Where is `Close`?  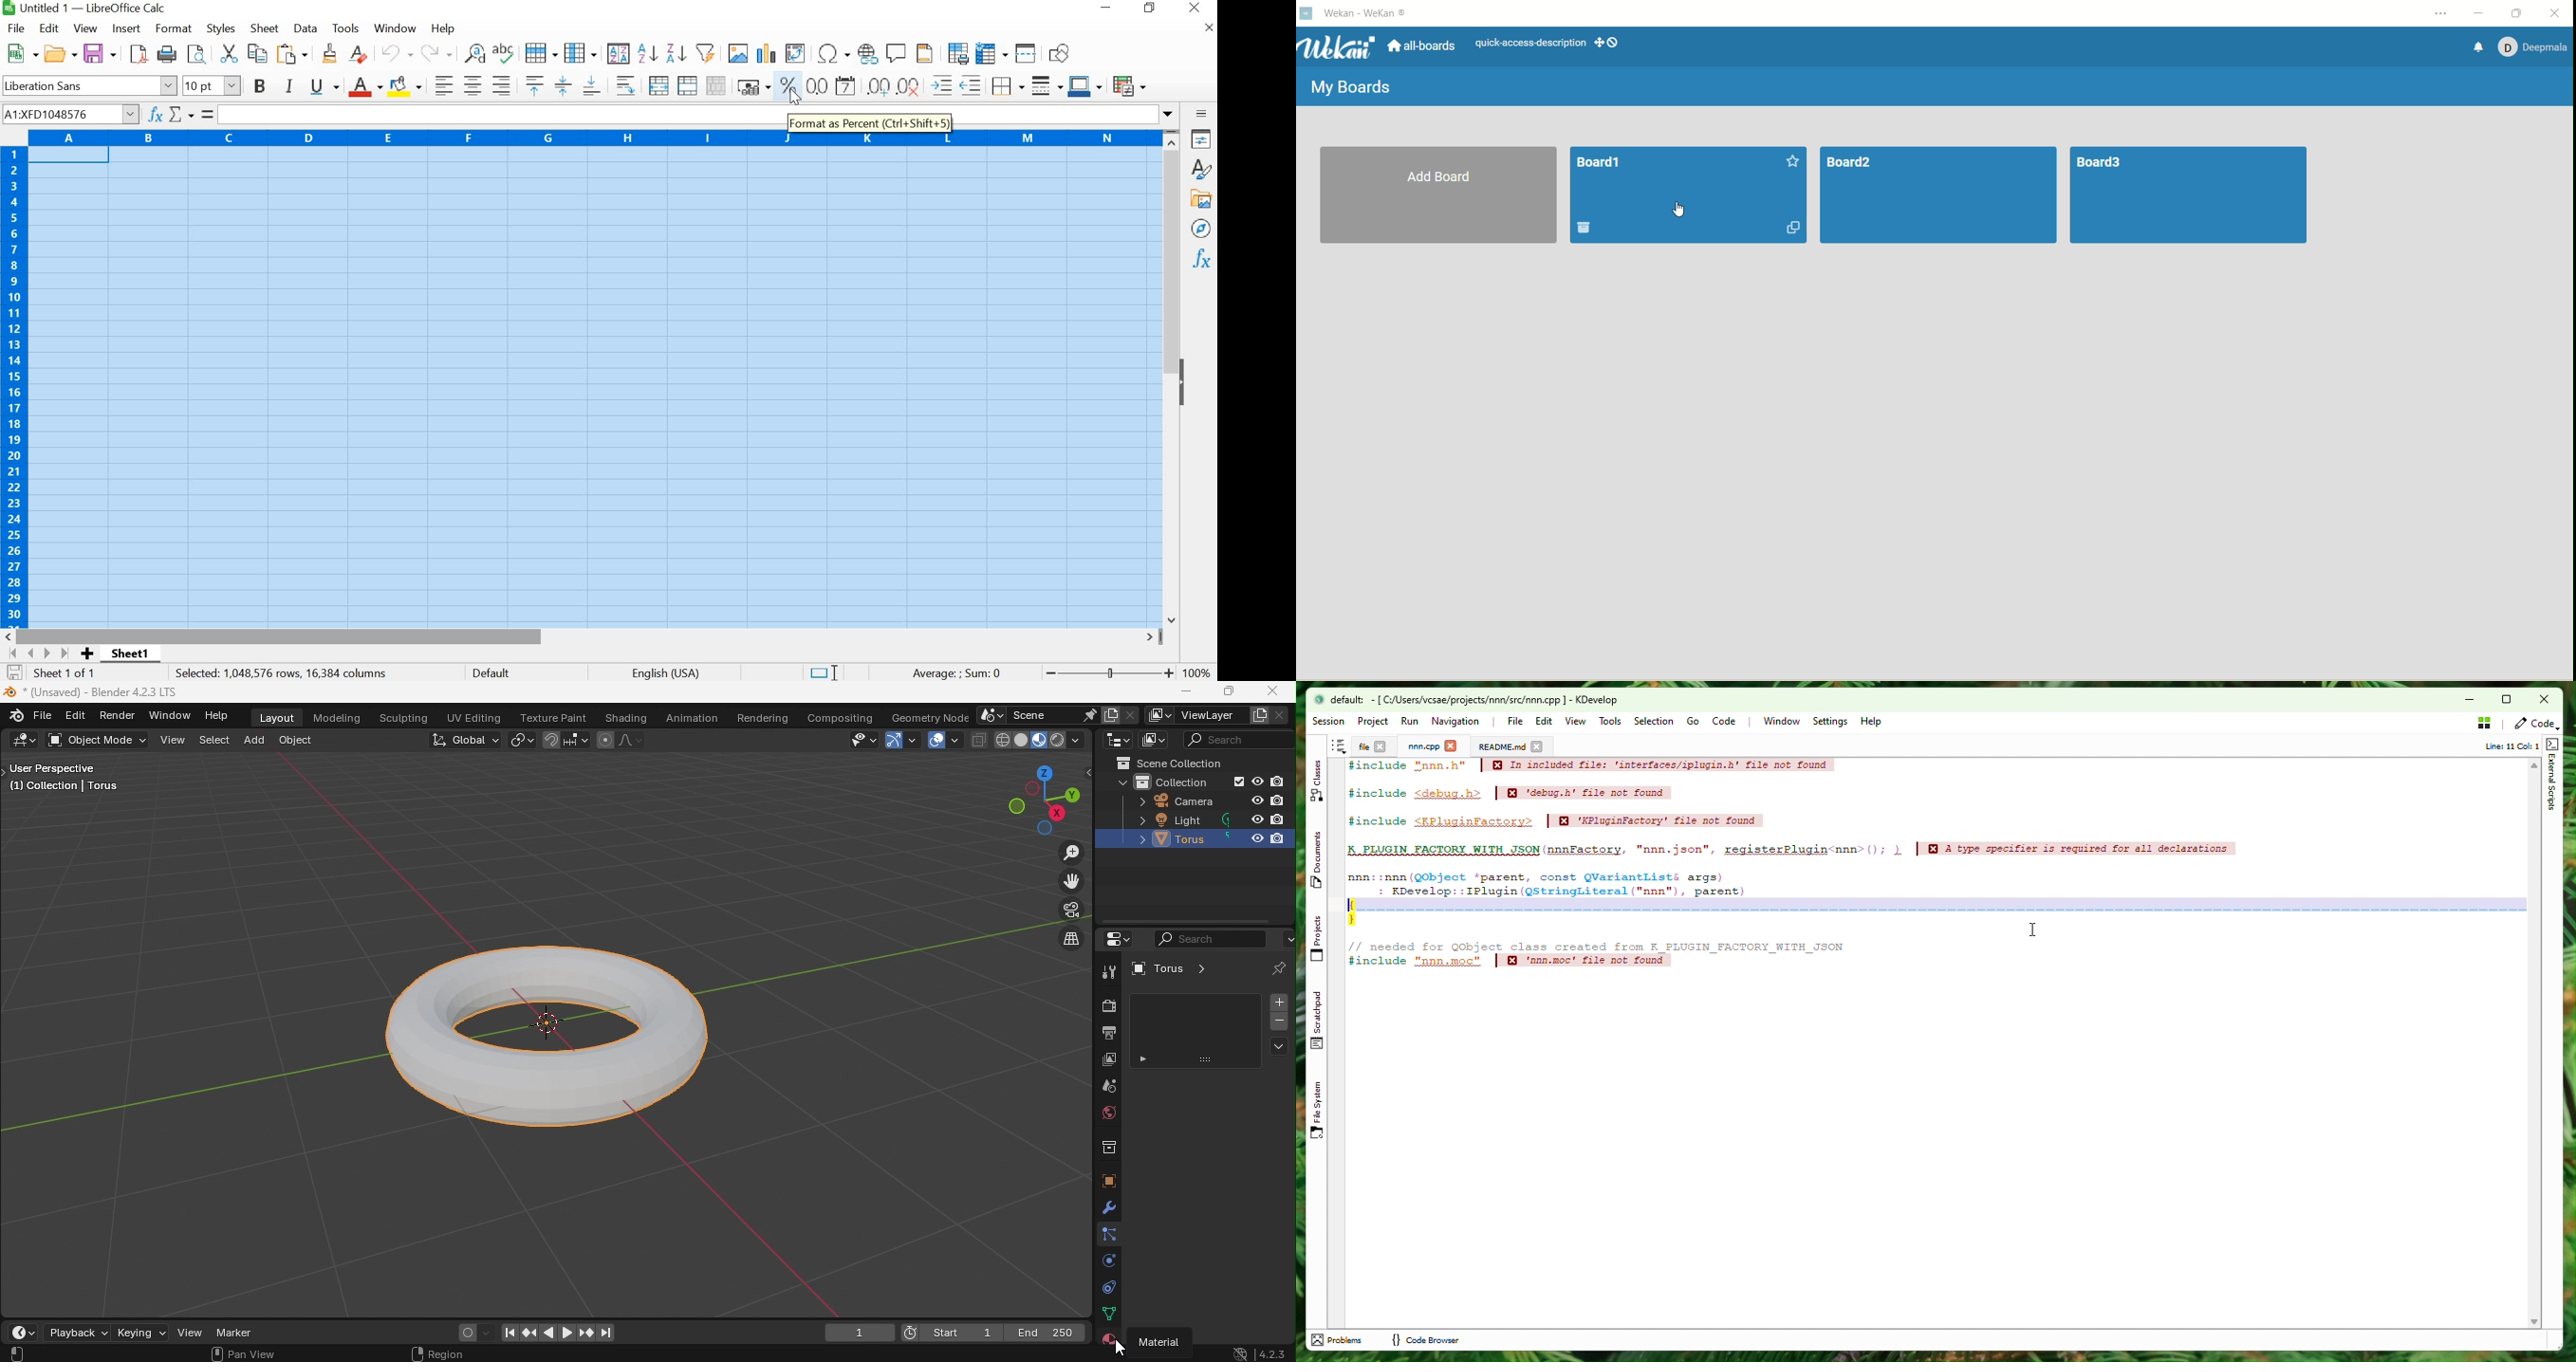 Close is located at coordinates (1272, 692).